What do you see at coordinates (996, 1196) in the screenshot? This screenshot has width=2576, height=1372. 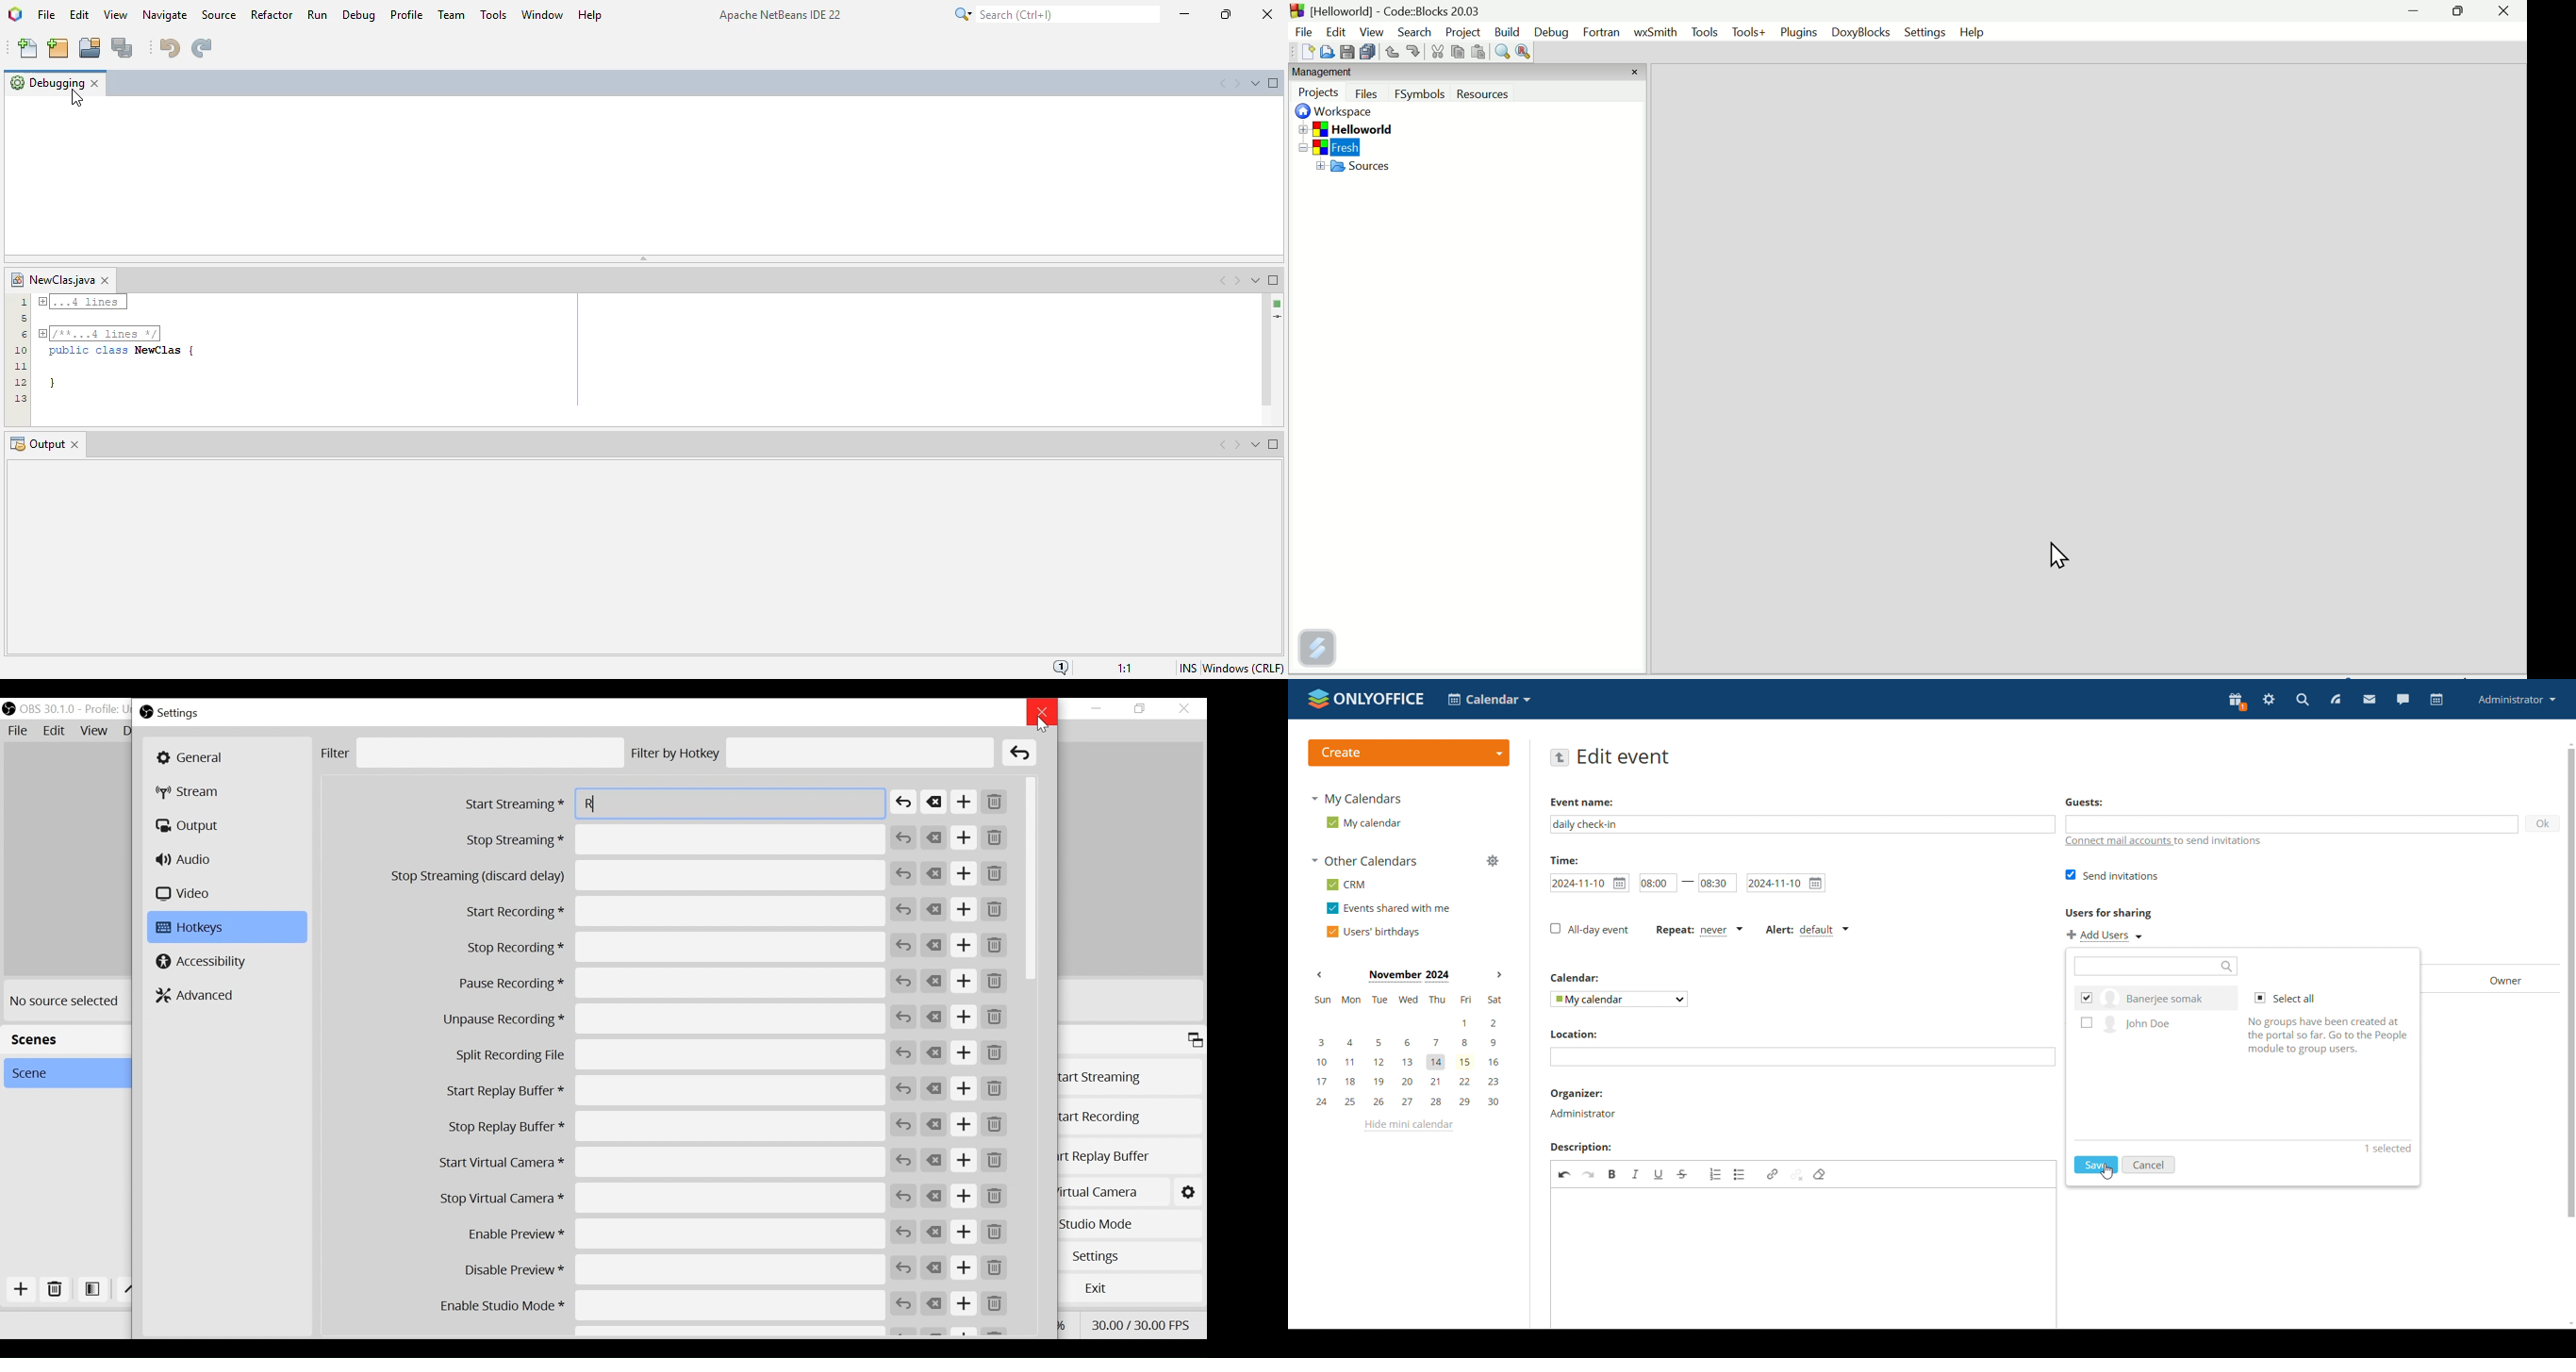 I see `Remove` at bounding box center [996, 1196].